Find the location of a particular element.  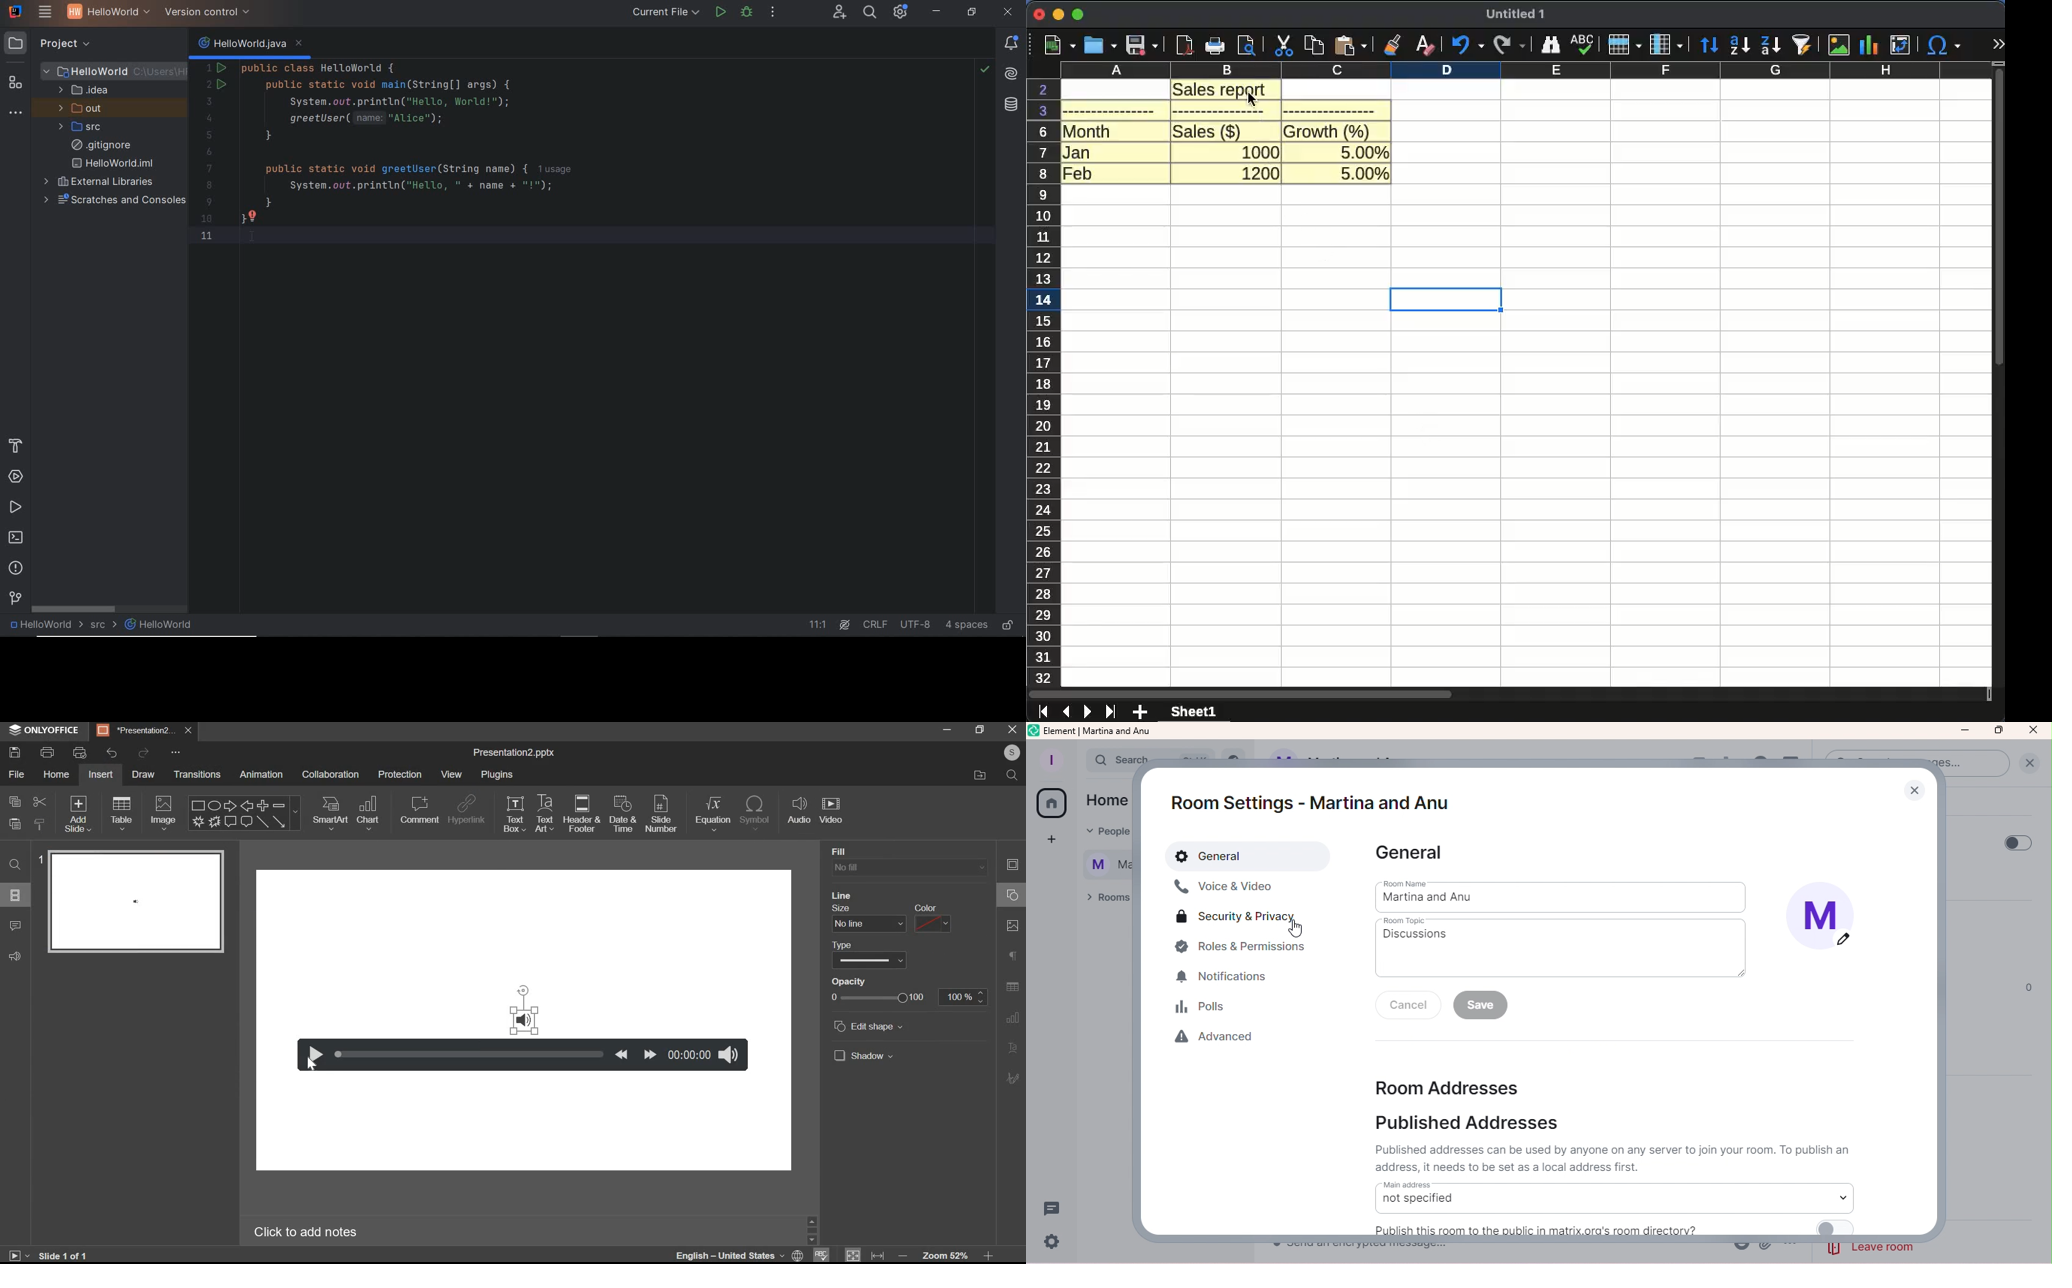

line color is located at coordinates (934, 924).